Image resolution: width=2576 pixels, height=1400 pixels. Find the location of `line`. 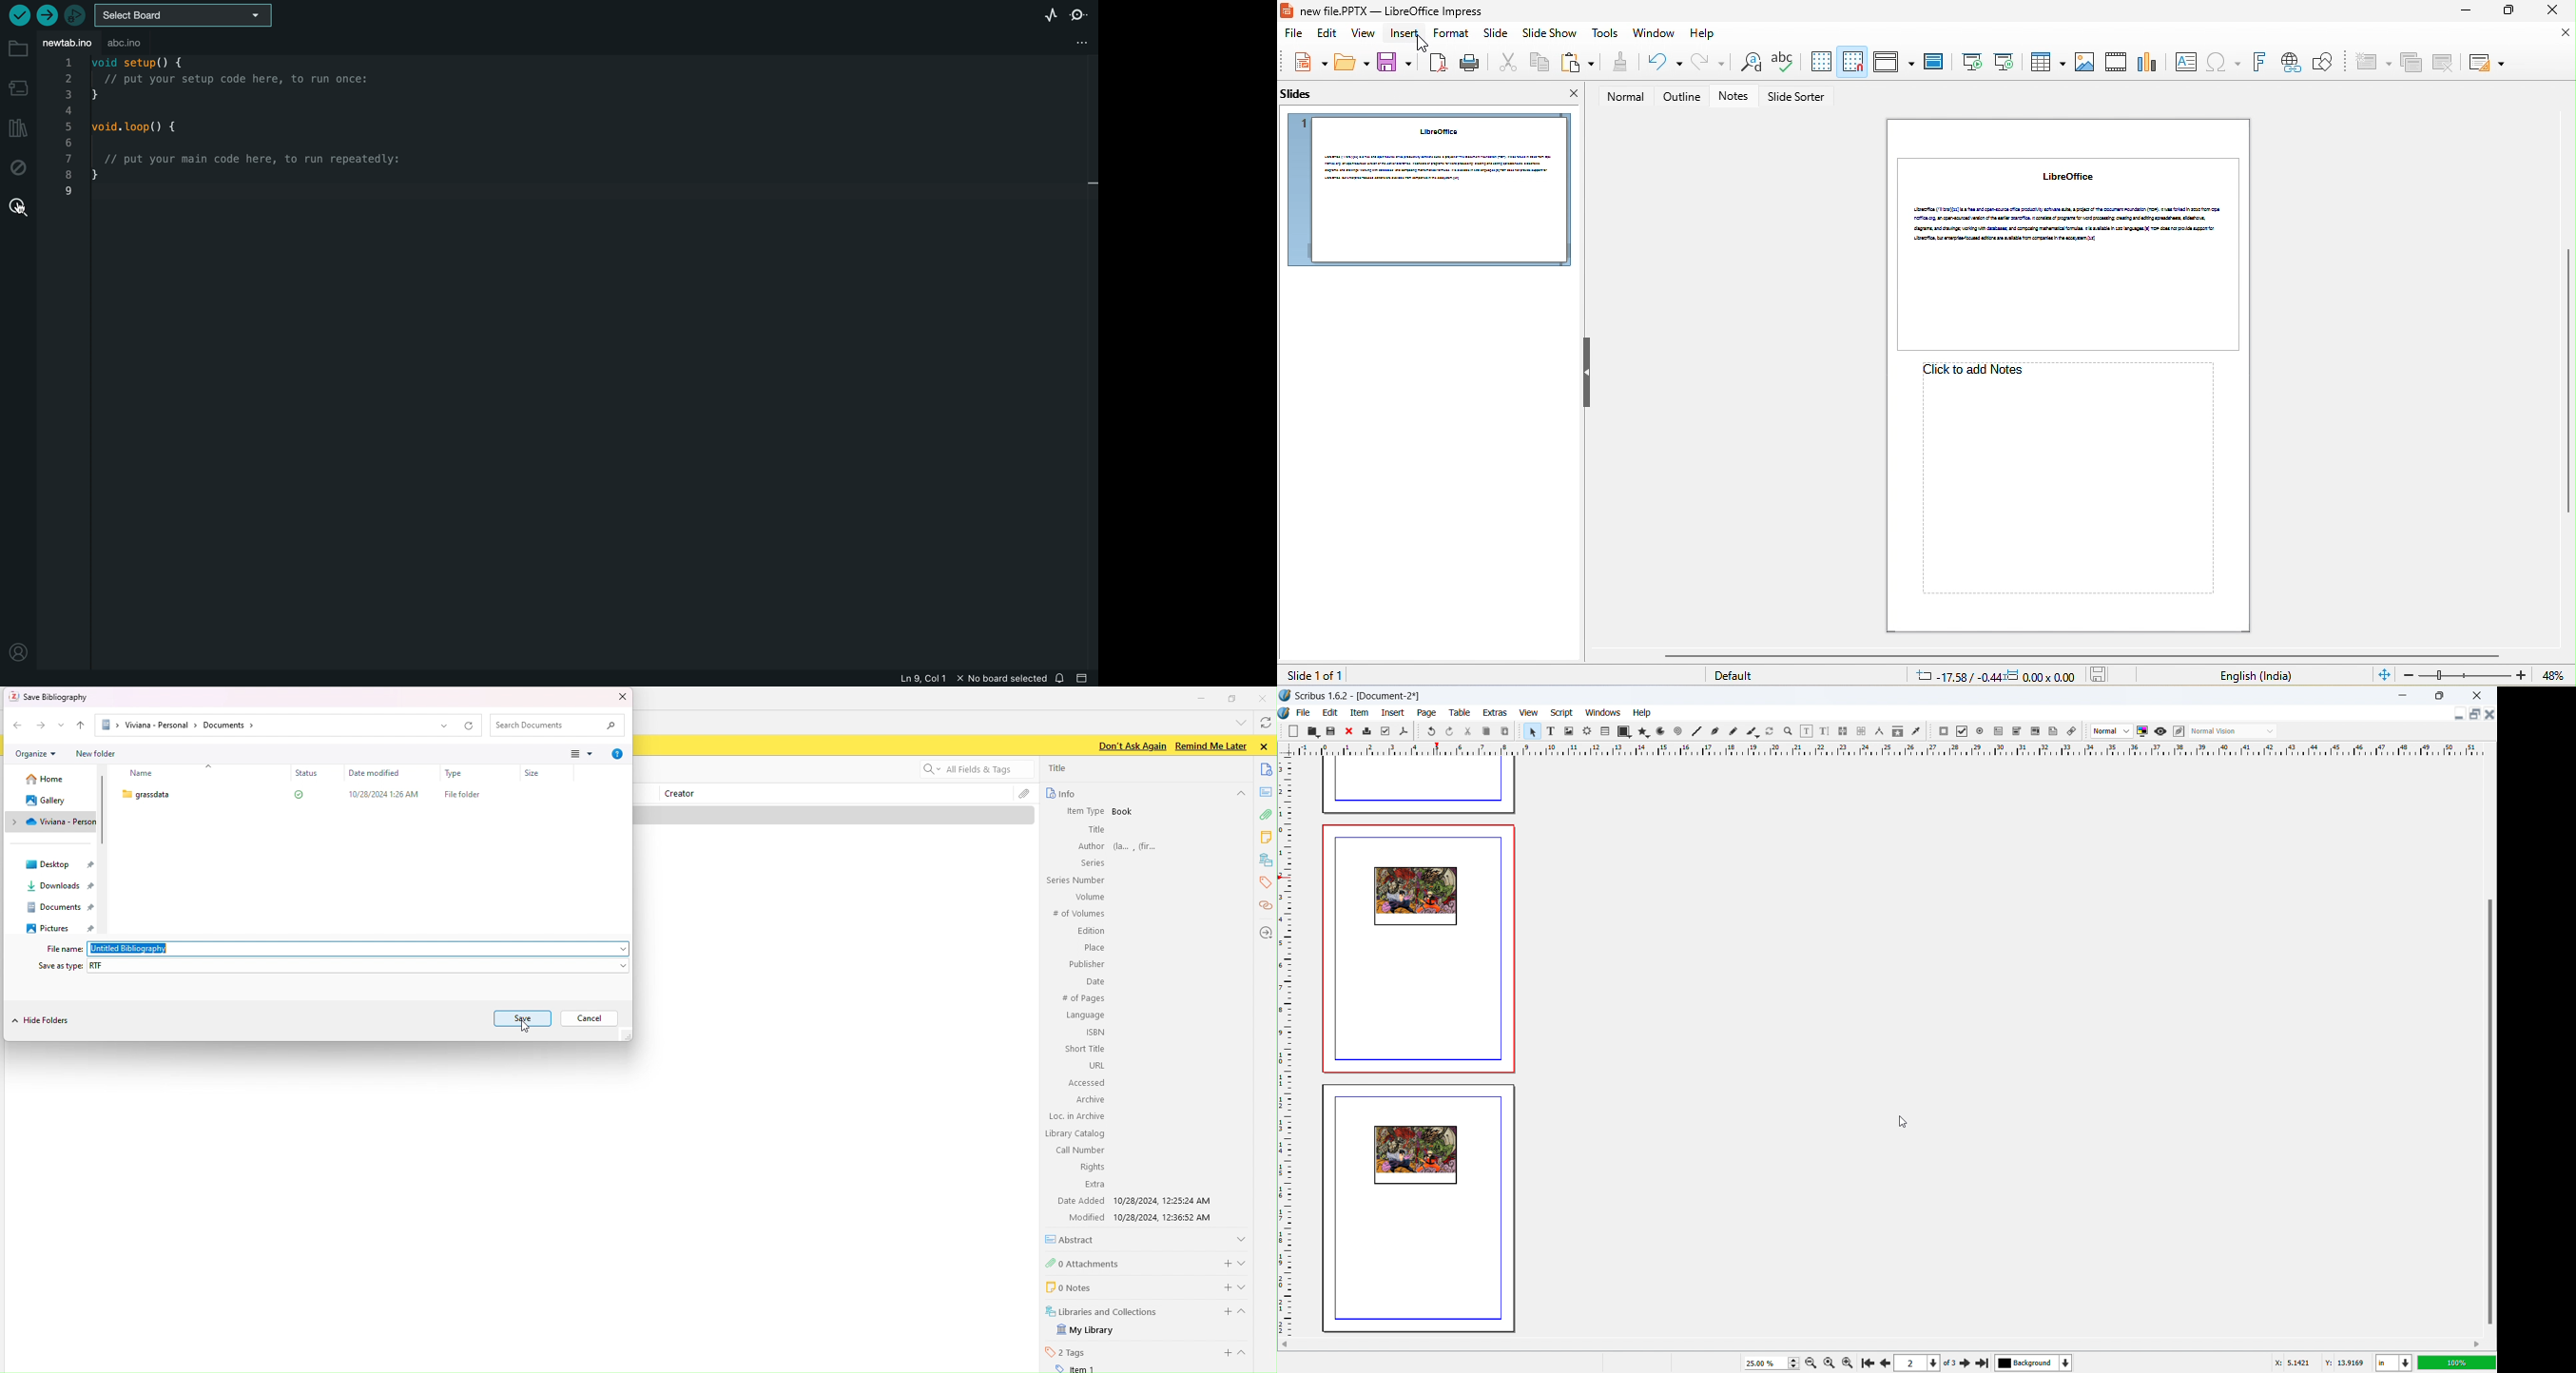

line is located at coordinates (1696, 732).